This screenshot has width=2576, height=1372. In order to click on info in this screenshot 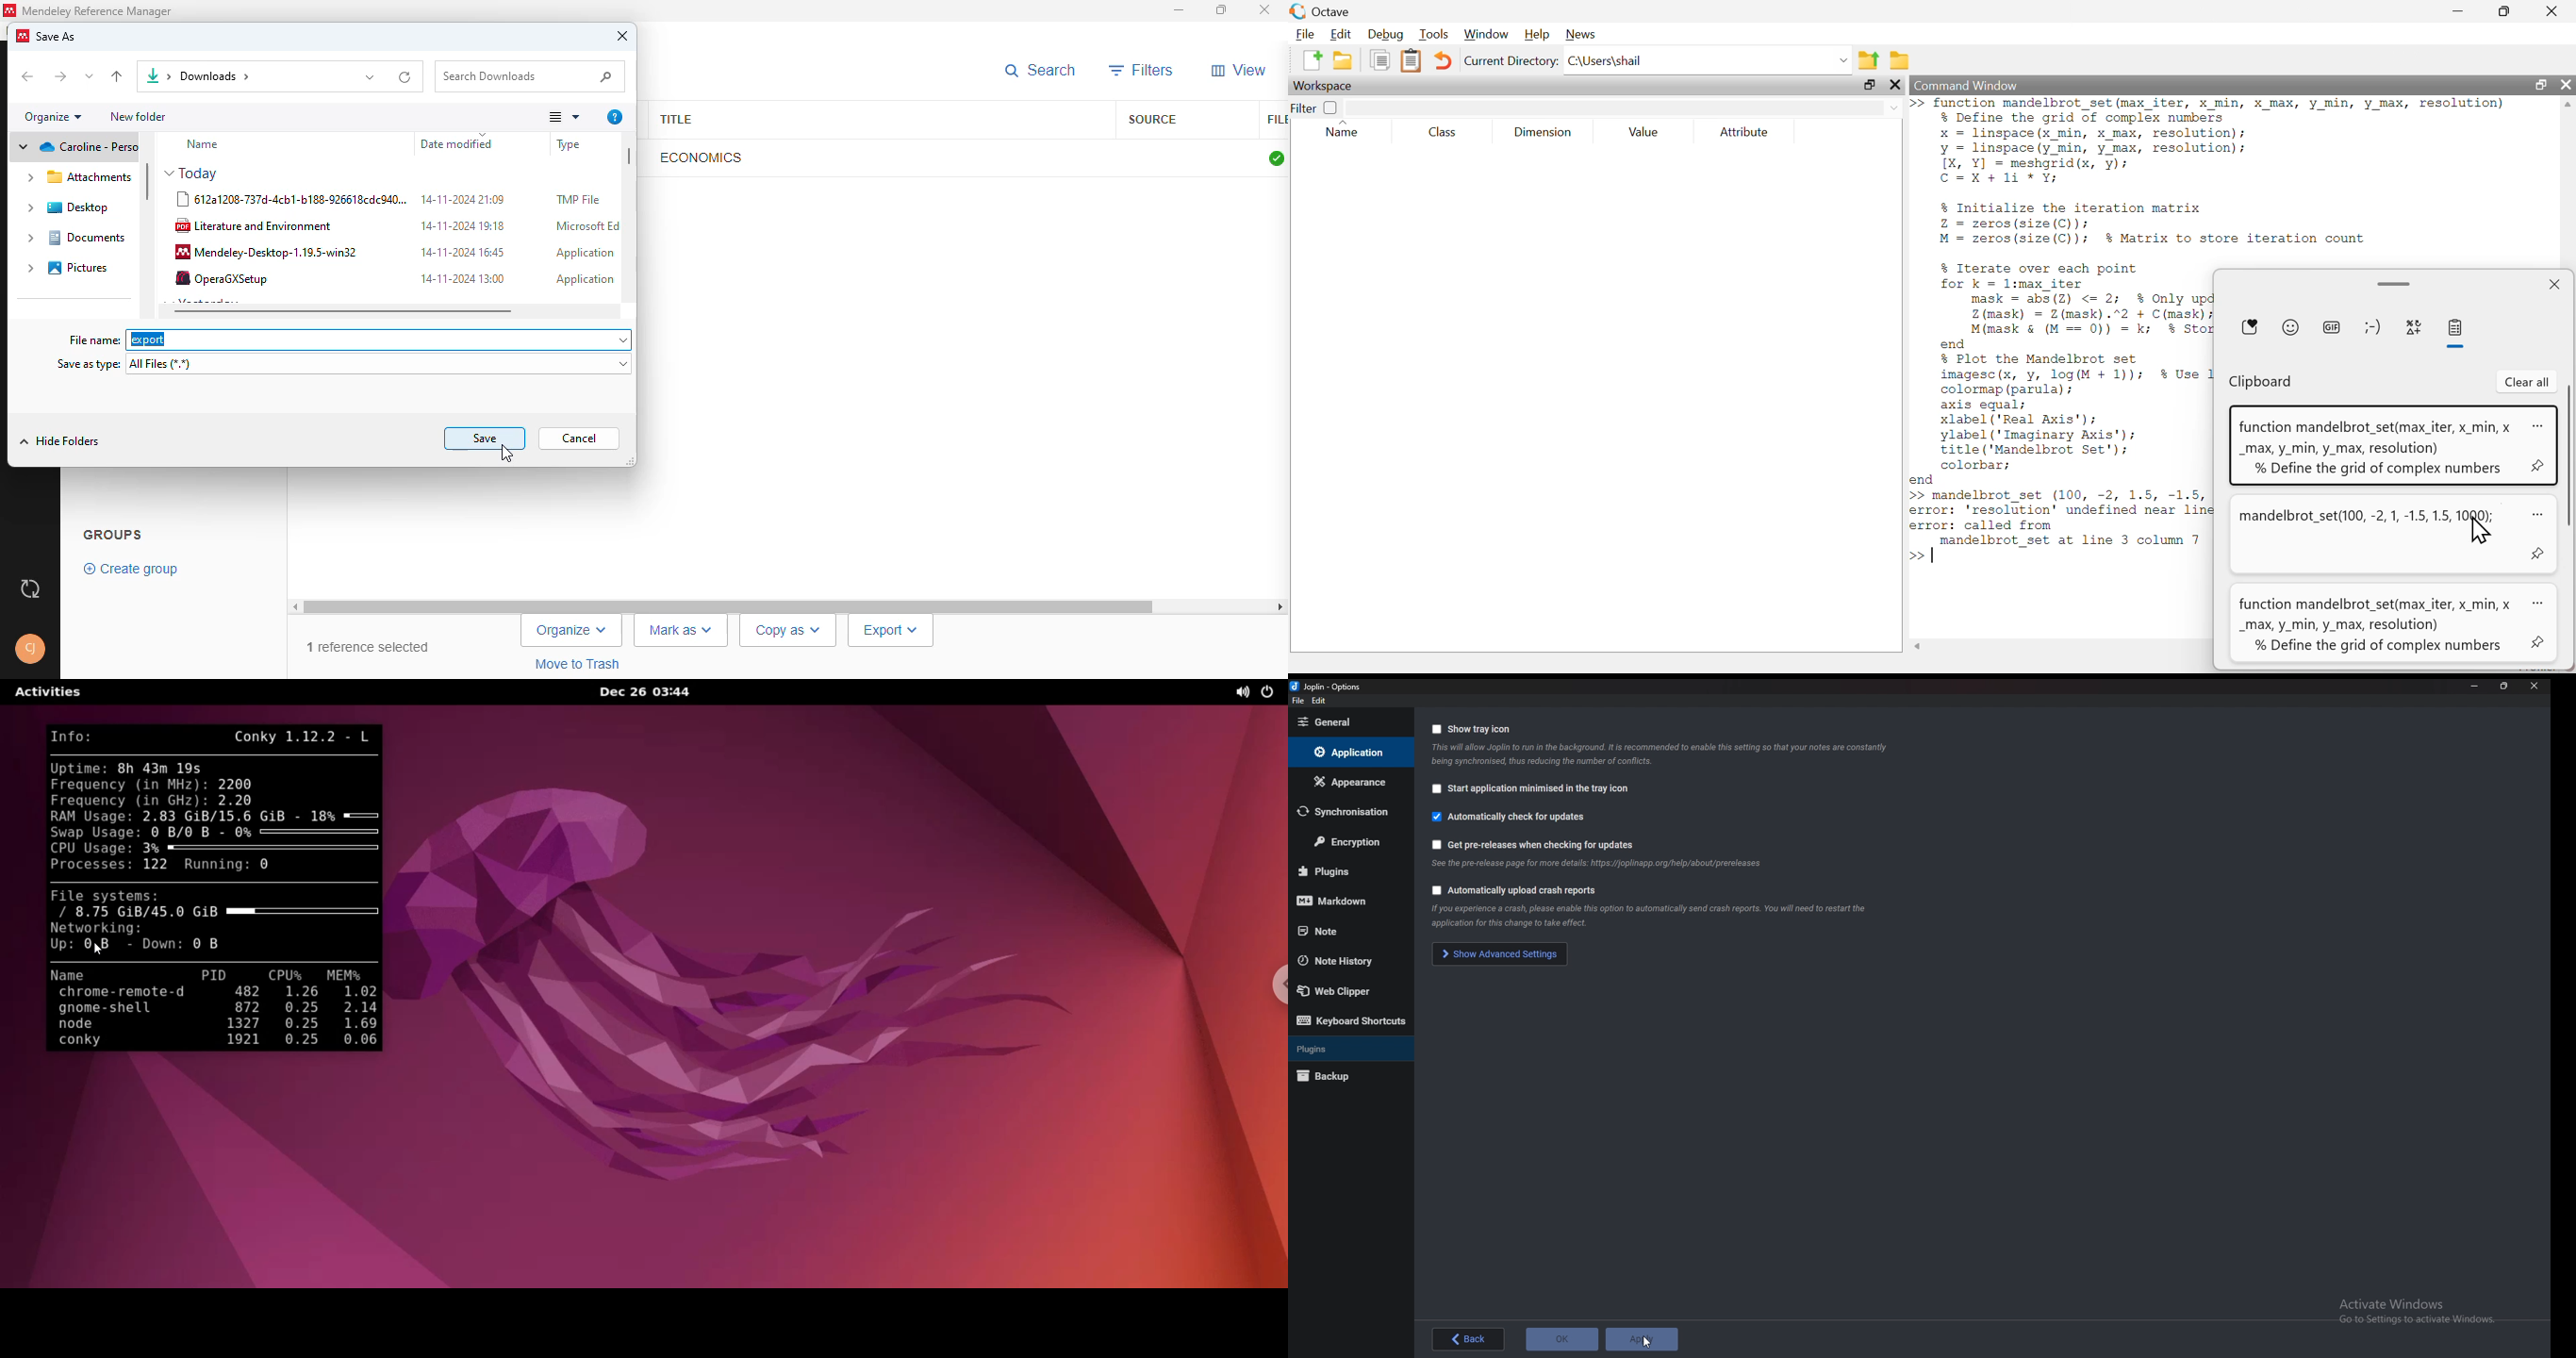, I will do `click(1600, 865)`.